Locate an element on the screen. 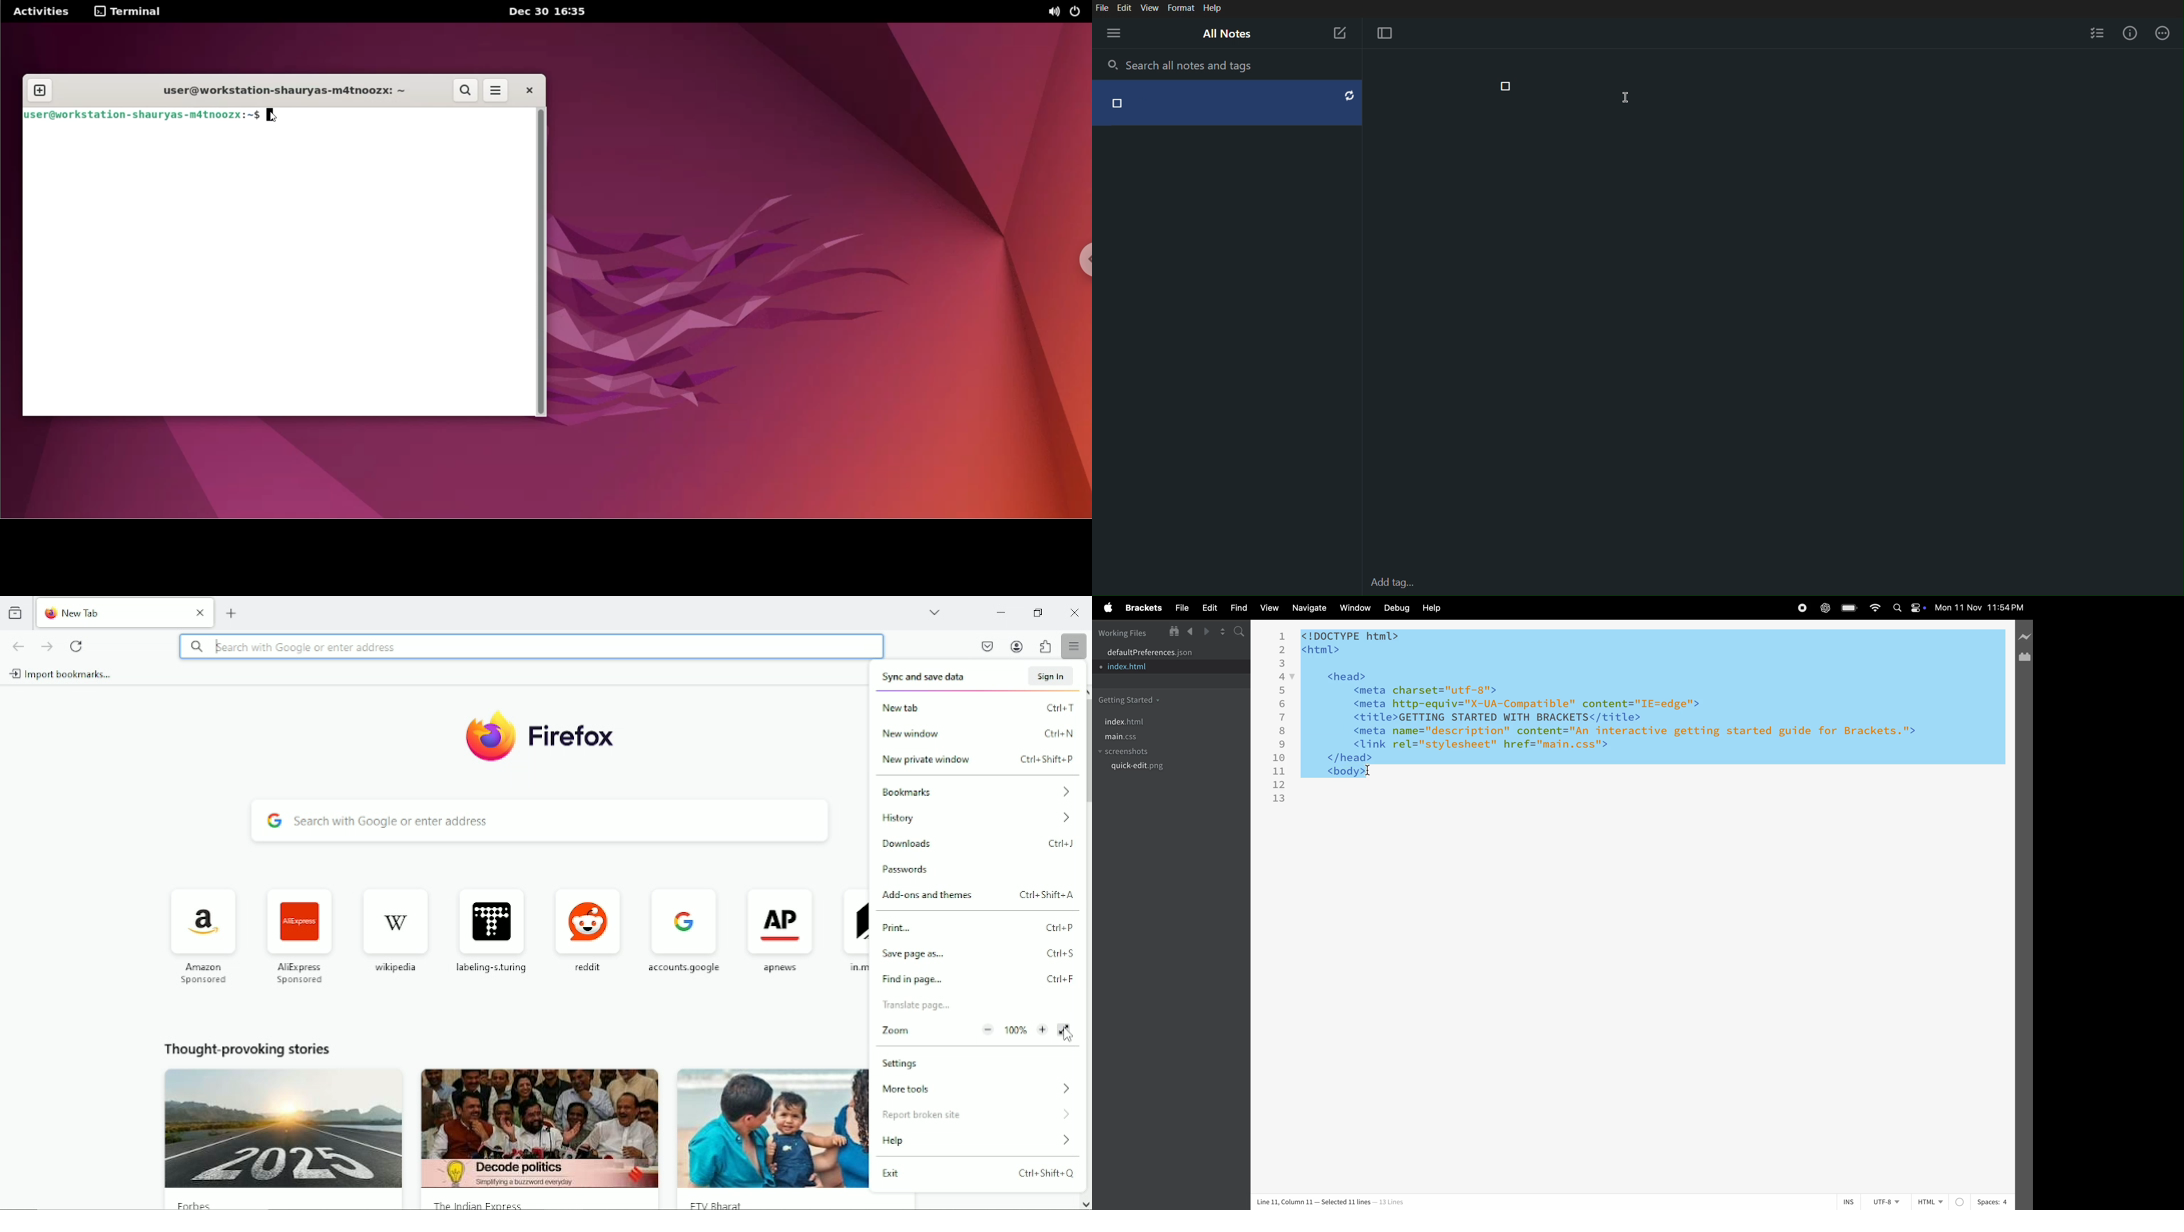 Image resolution: width=2184 pixels, height=1232 pixels. file is located at coordinates (1179, 608).